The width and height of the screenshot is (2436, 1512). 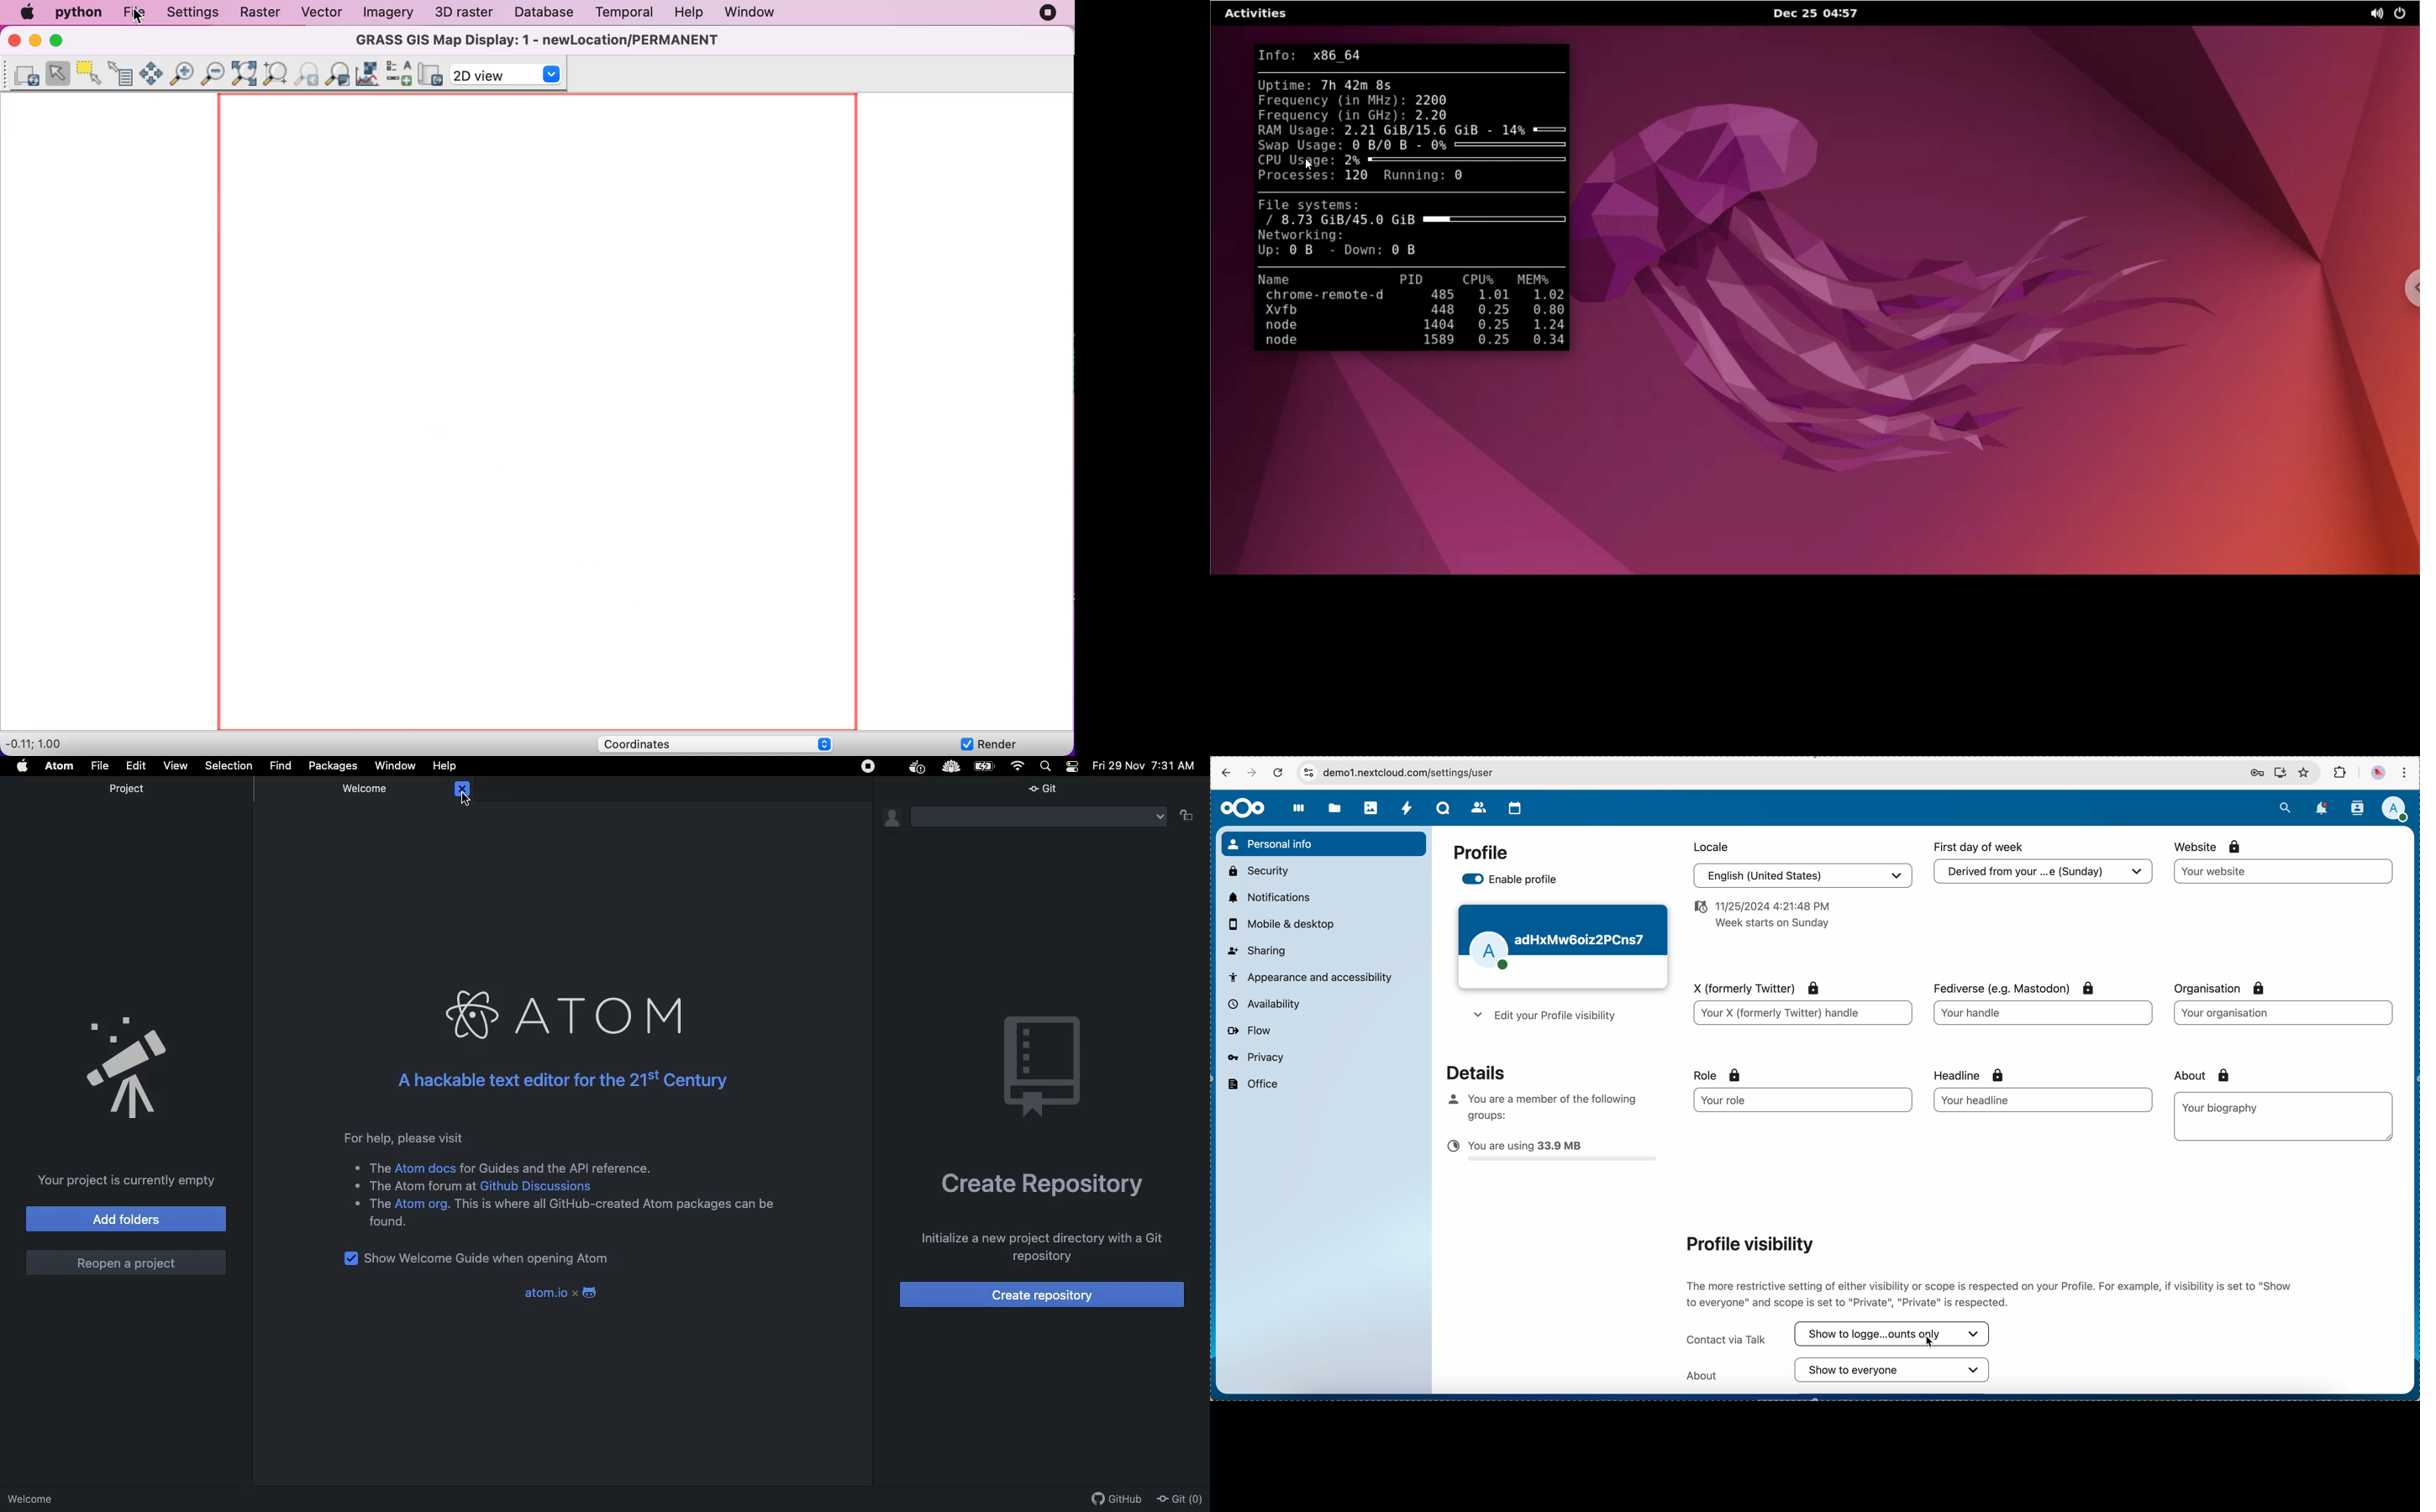 What do you see at coordinates (1760, 917) in the screenshot?
I see `date and hour` at bounding box center [1760, 917].